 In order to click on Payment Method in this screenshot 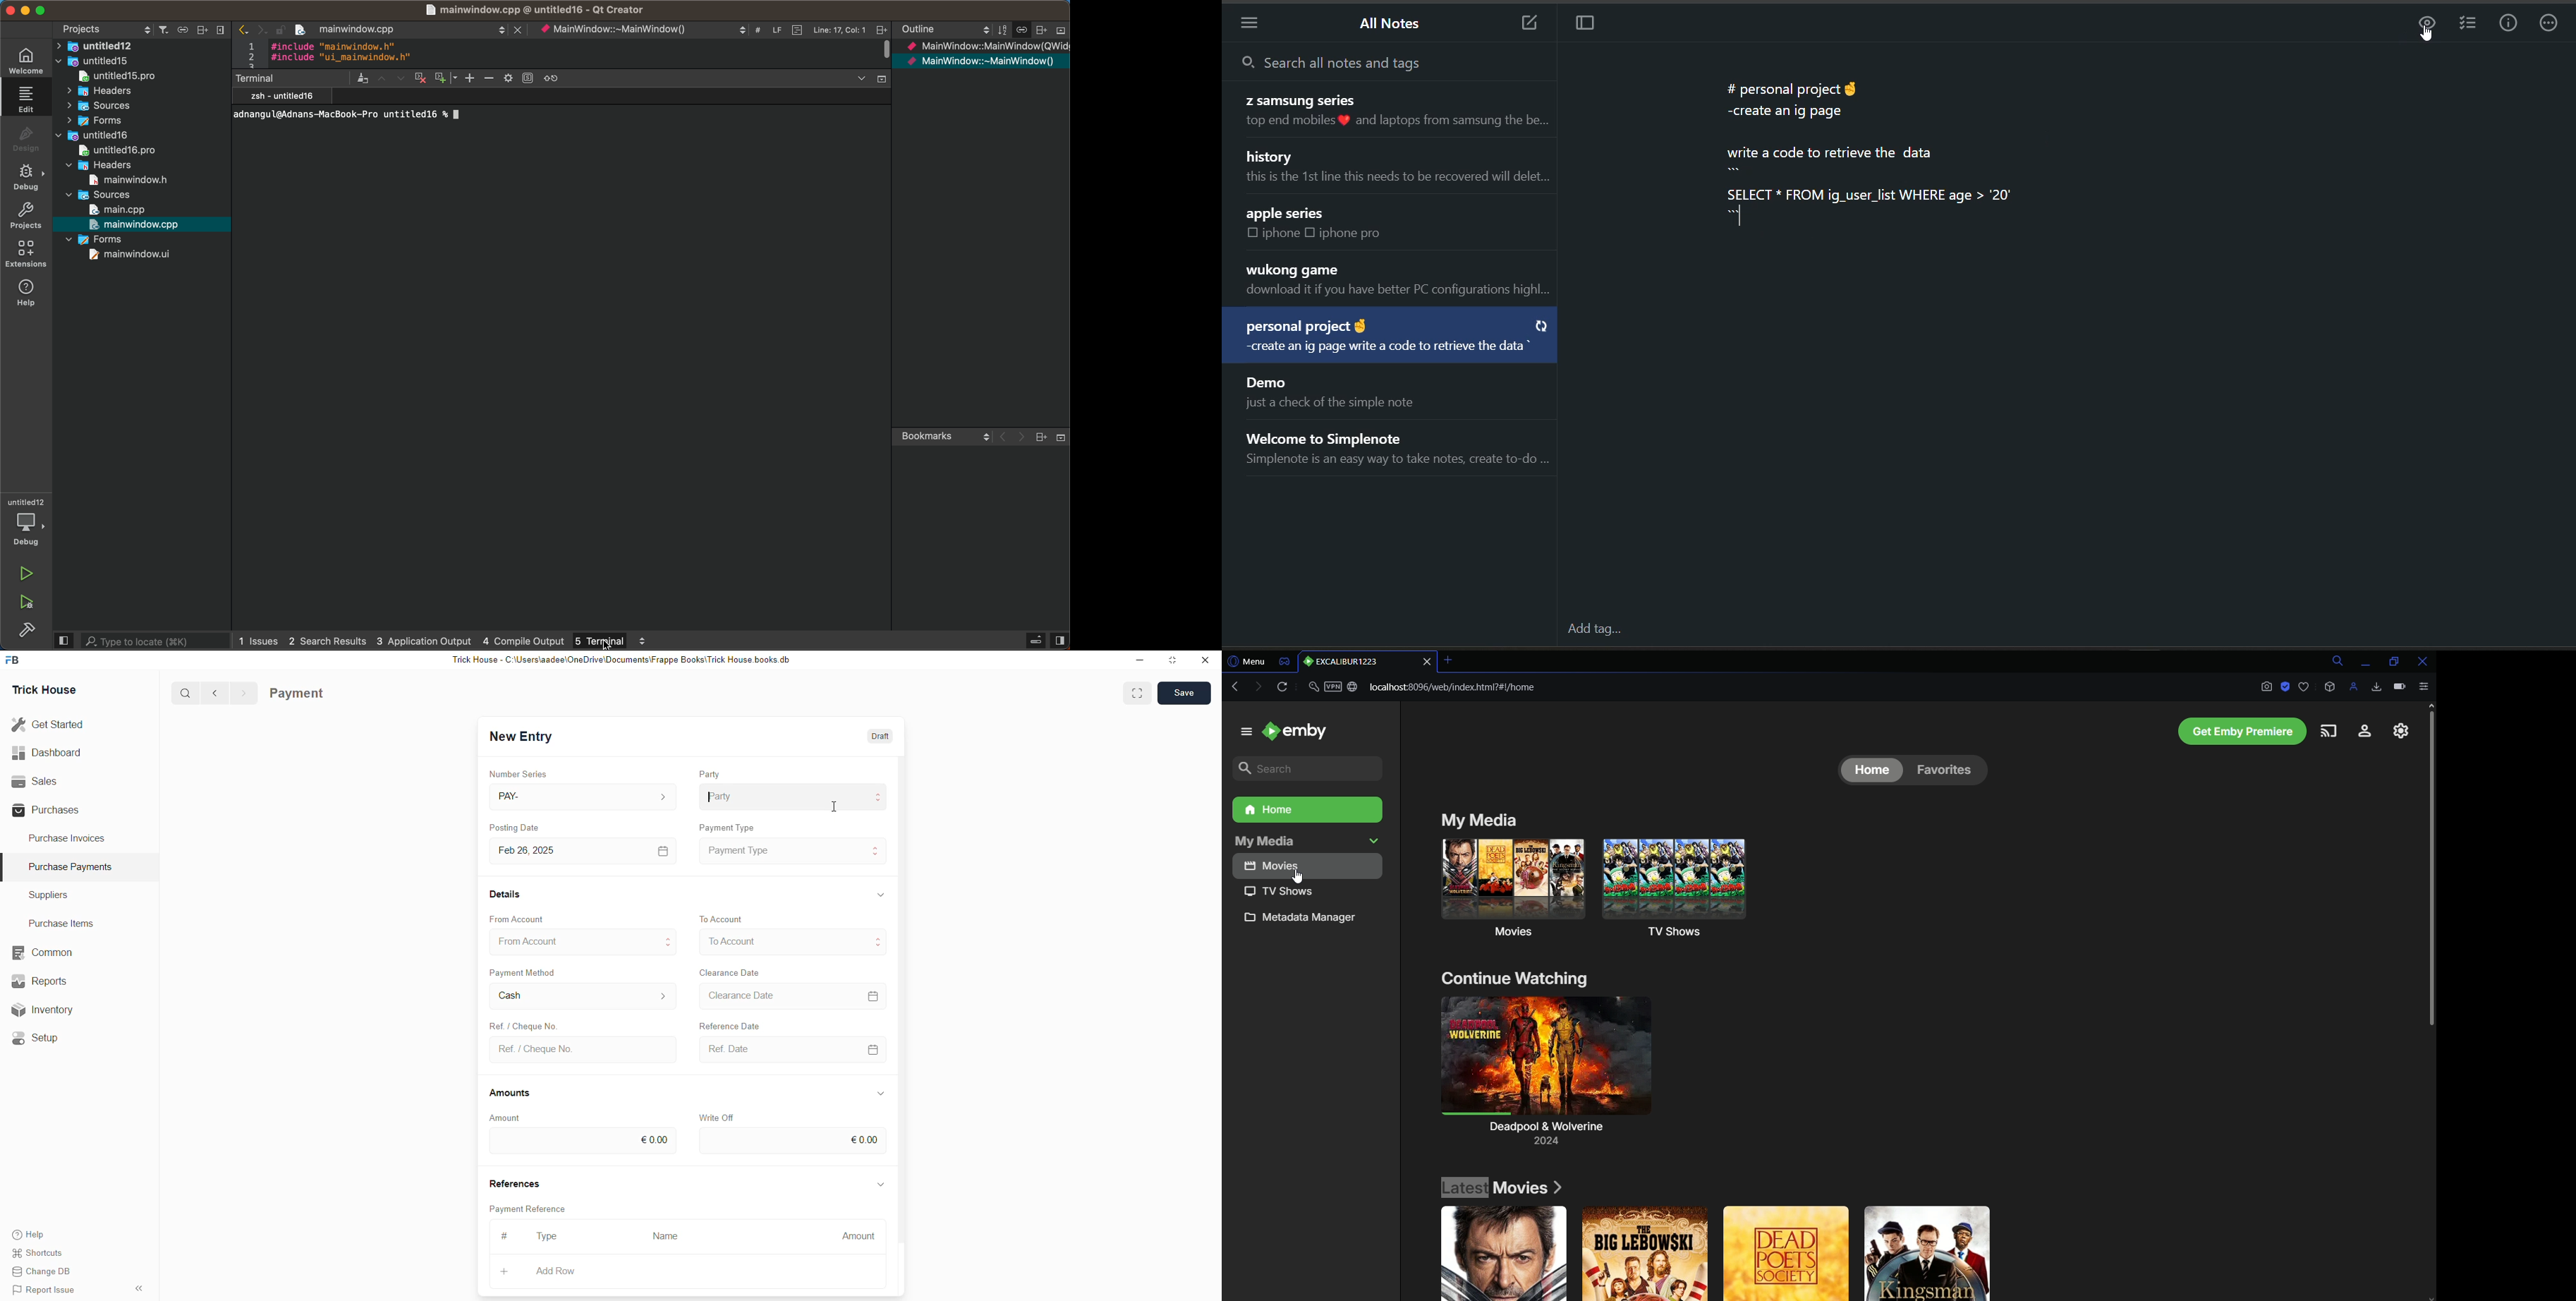, I will do `click(524, 972)`.